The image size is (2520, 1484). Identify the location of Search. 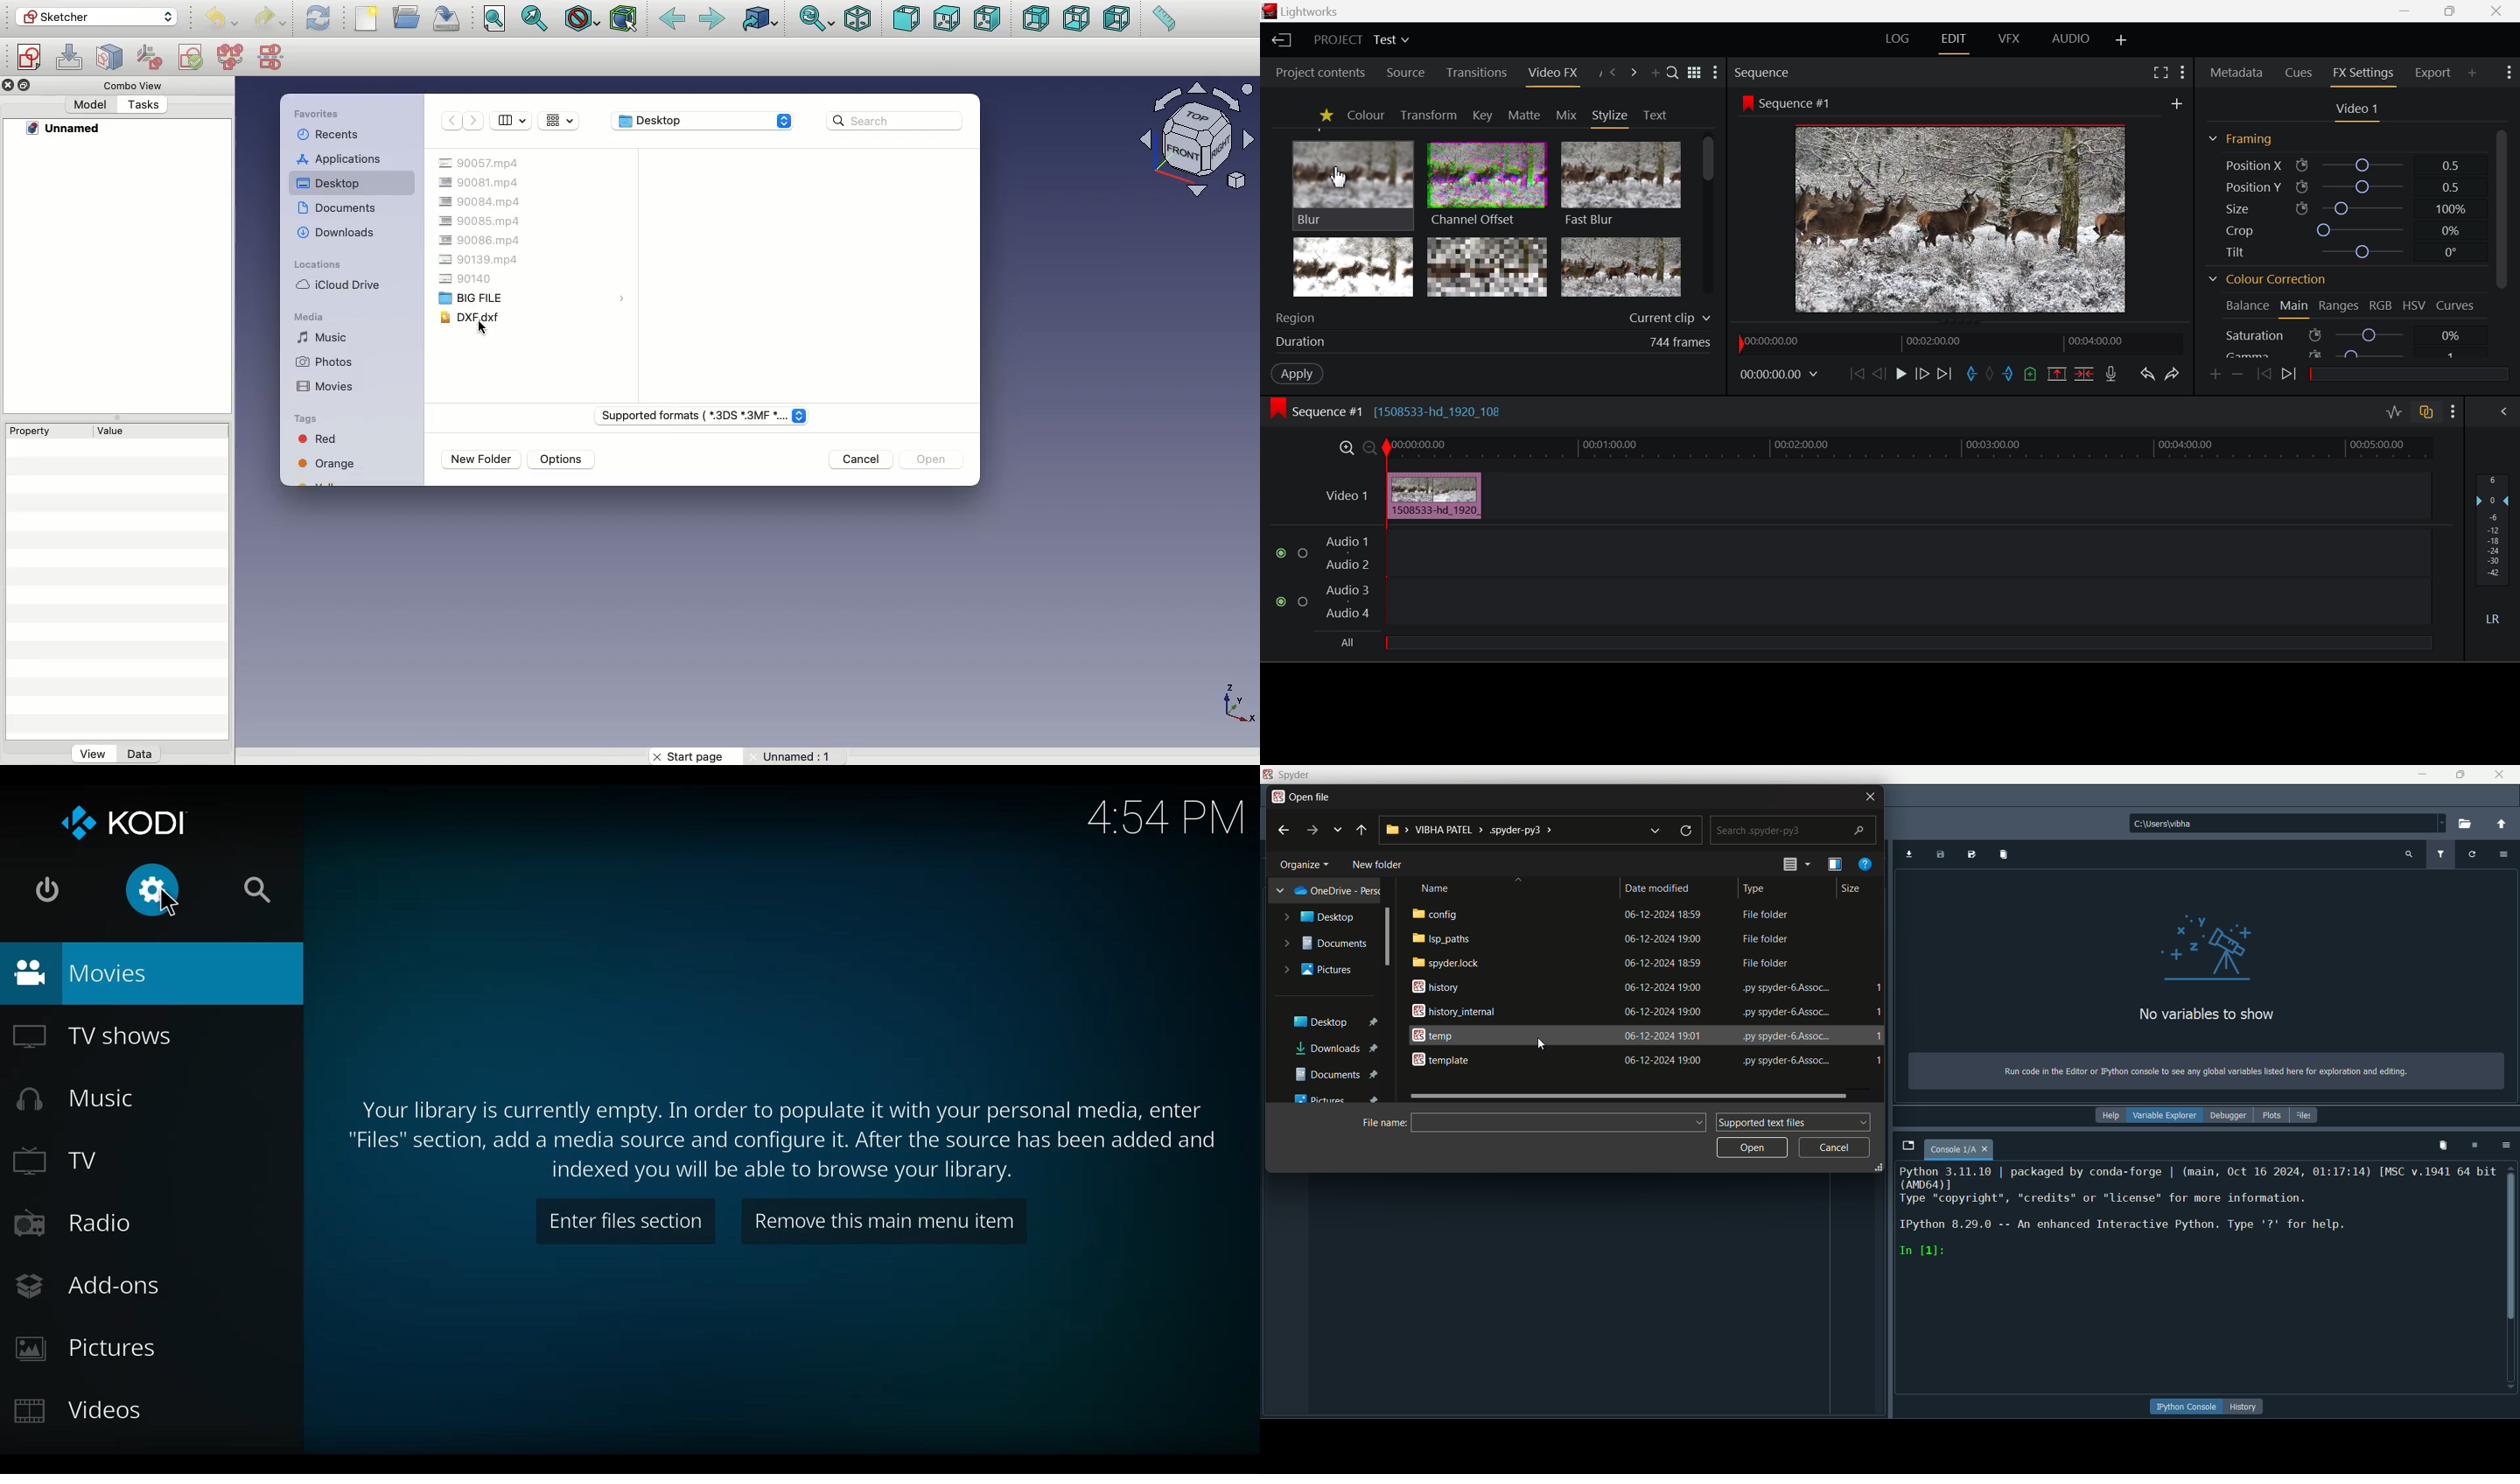
(900, 119).